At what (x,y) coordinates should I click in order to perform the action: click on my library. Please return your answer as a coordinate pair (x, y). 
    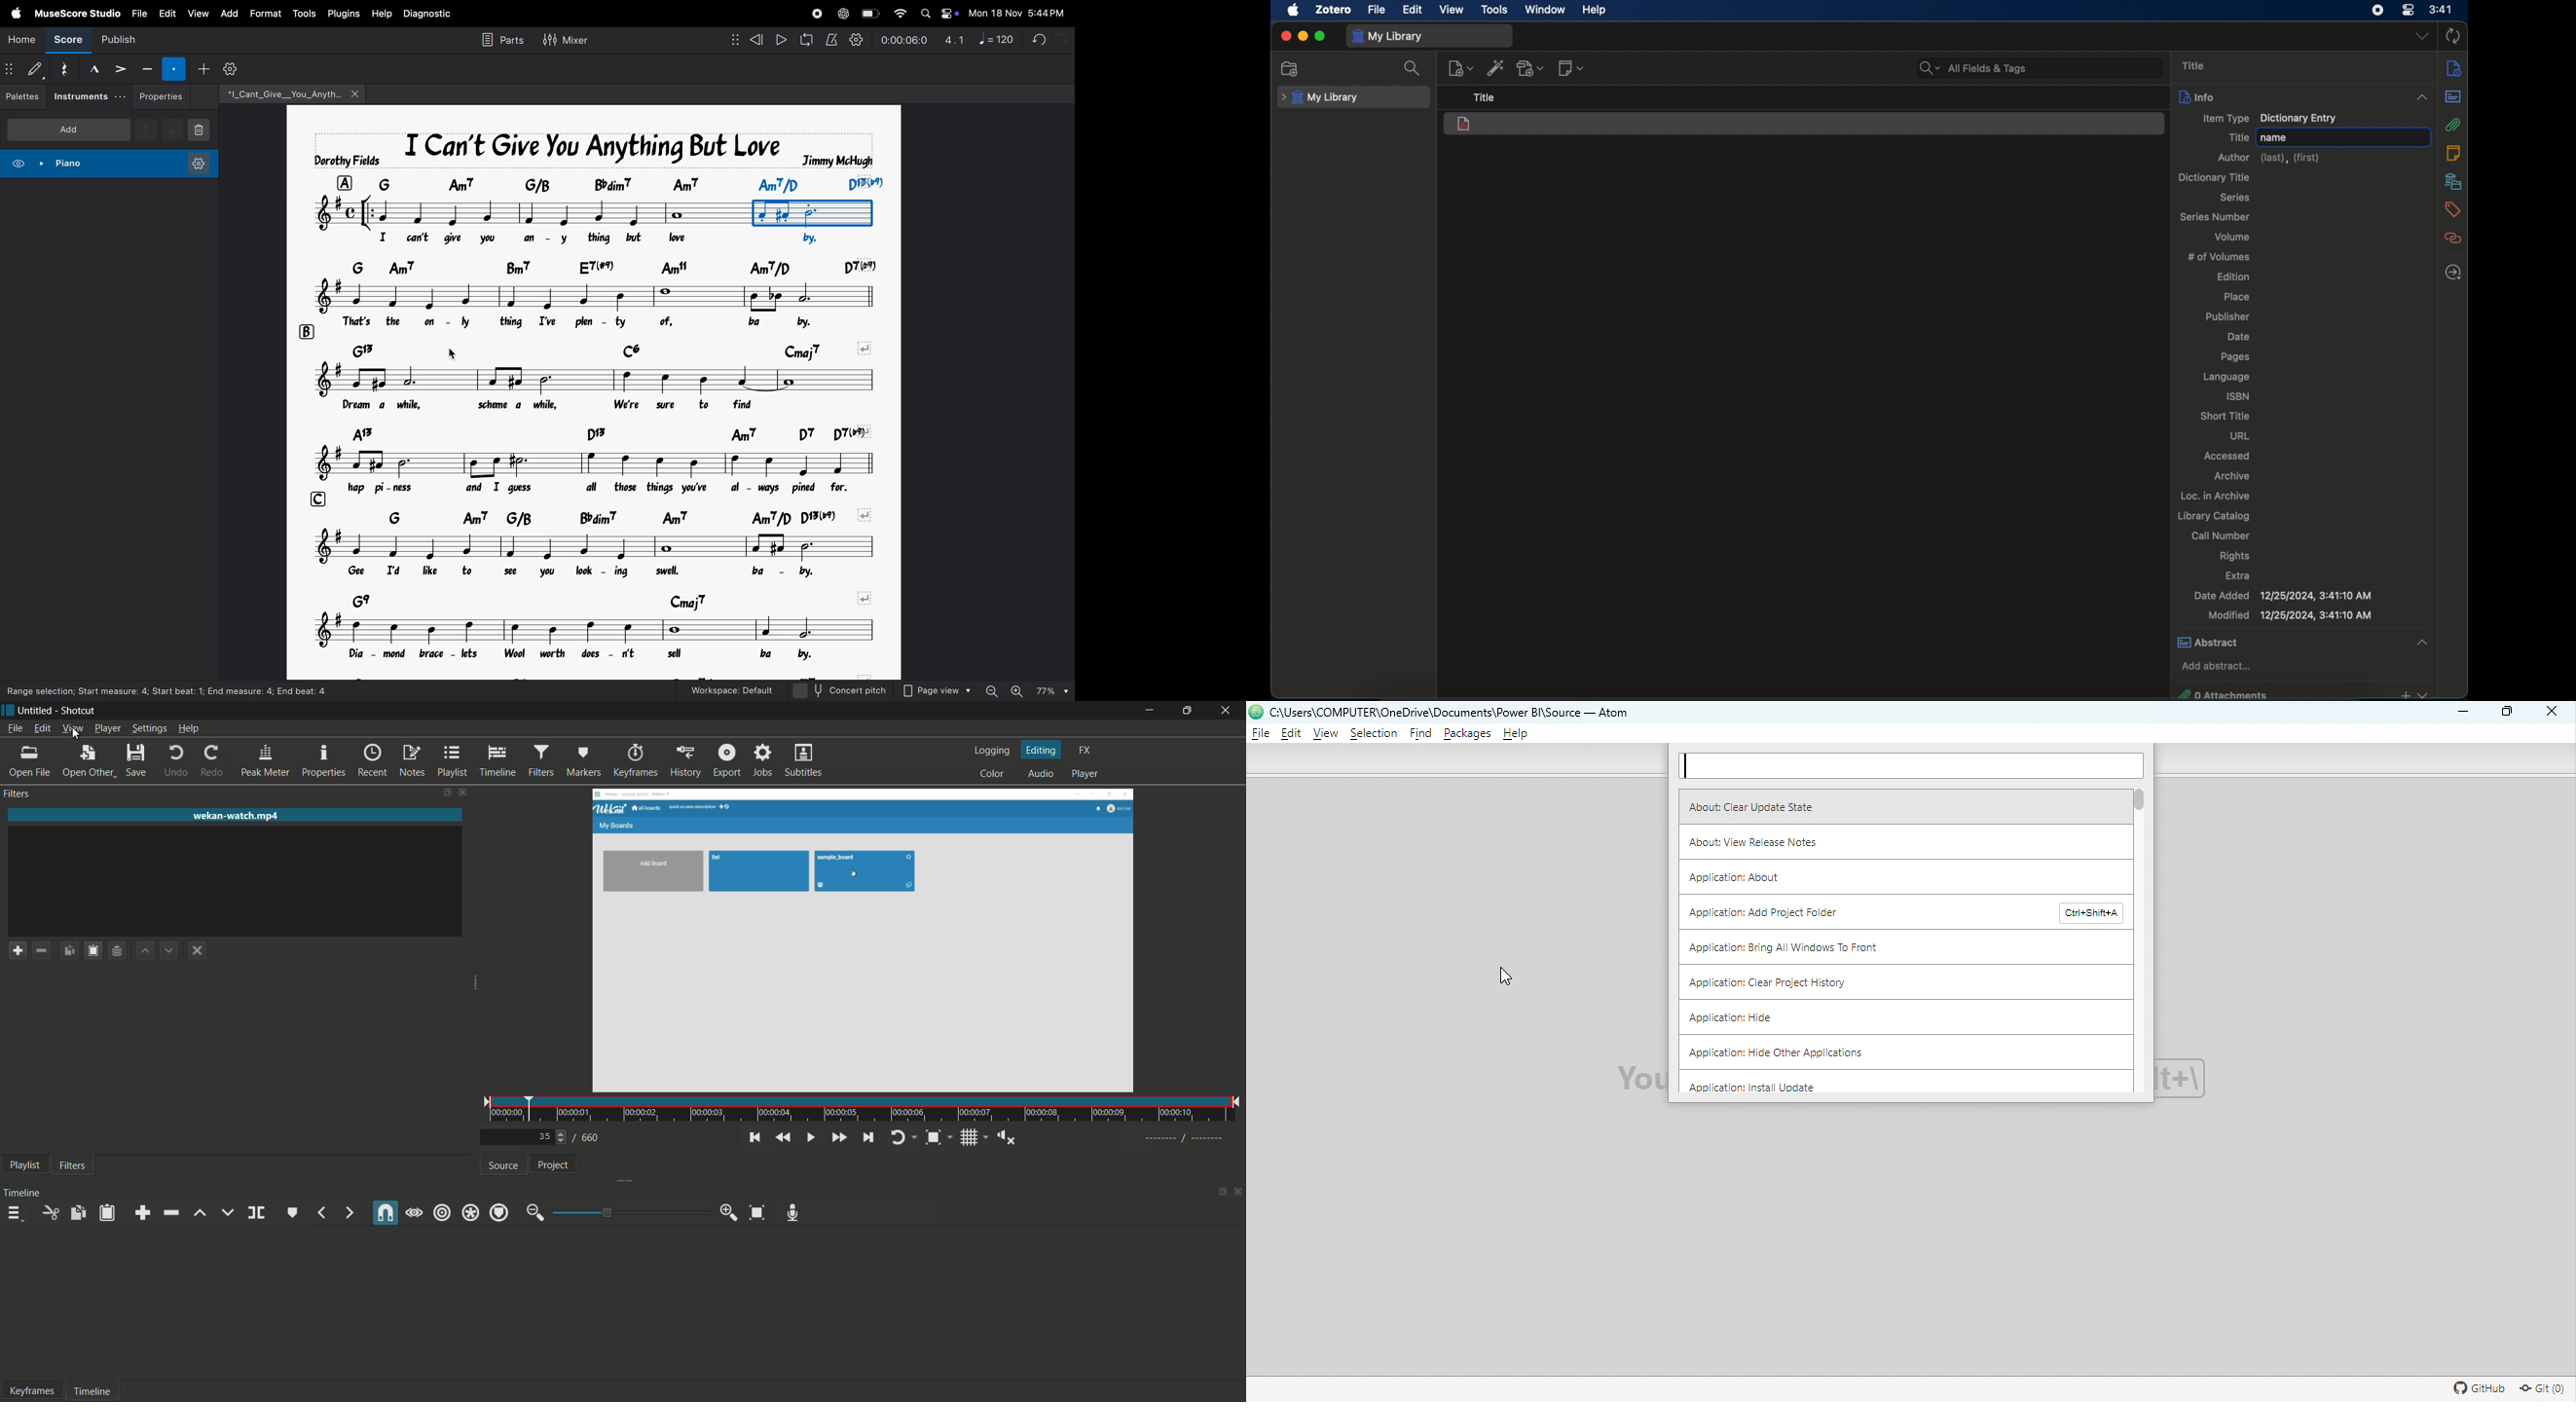
    Looking at the image, I should click on (1389, 36).